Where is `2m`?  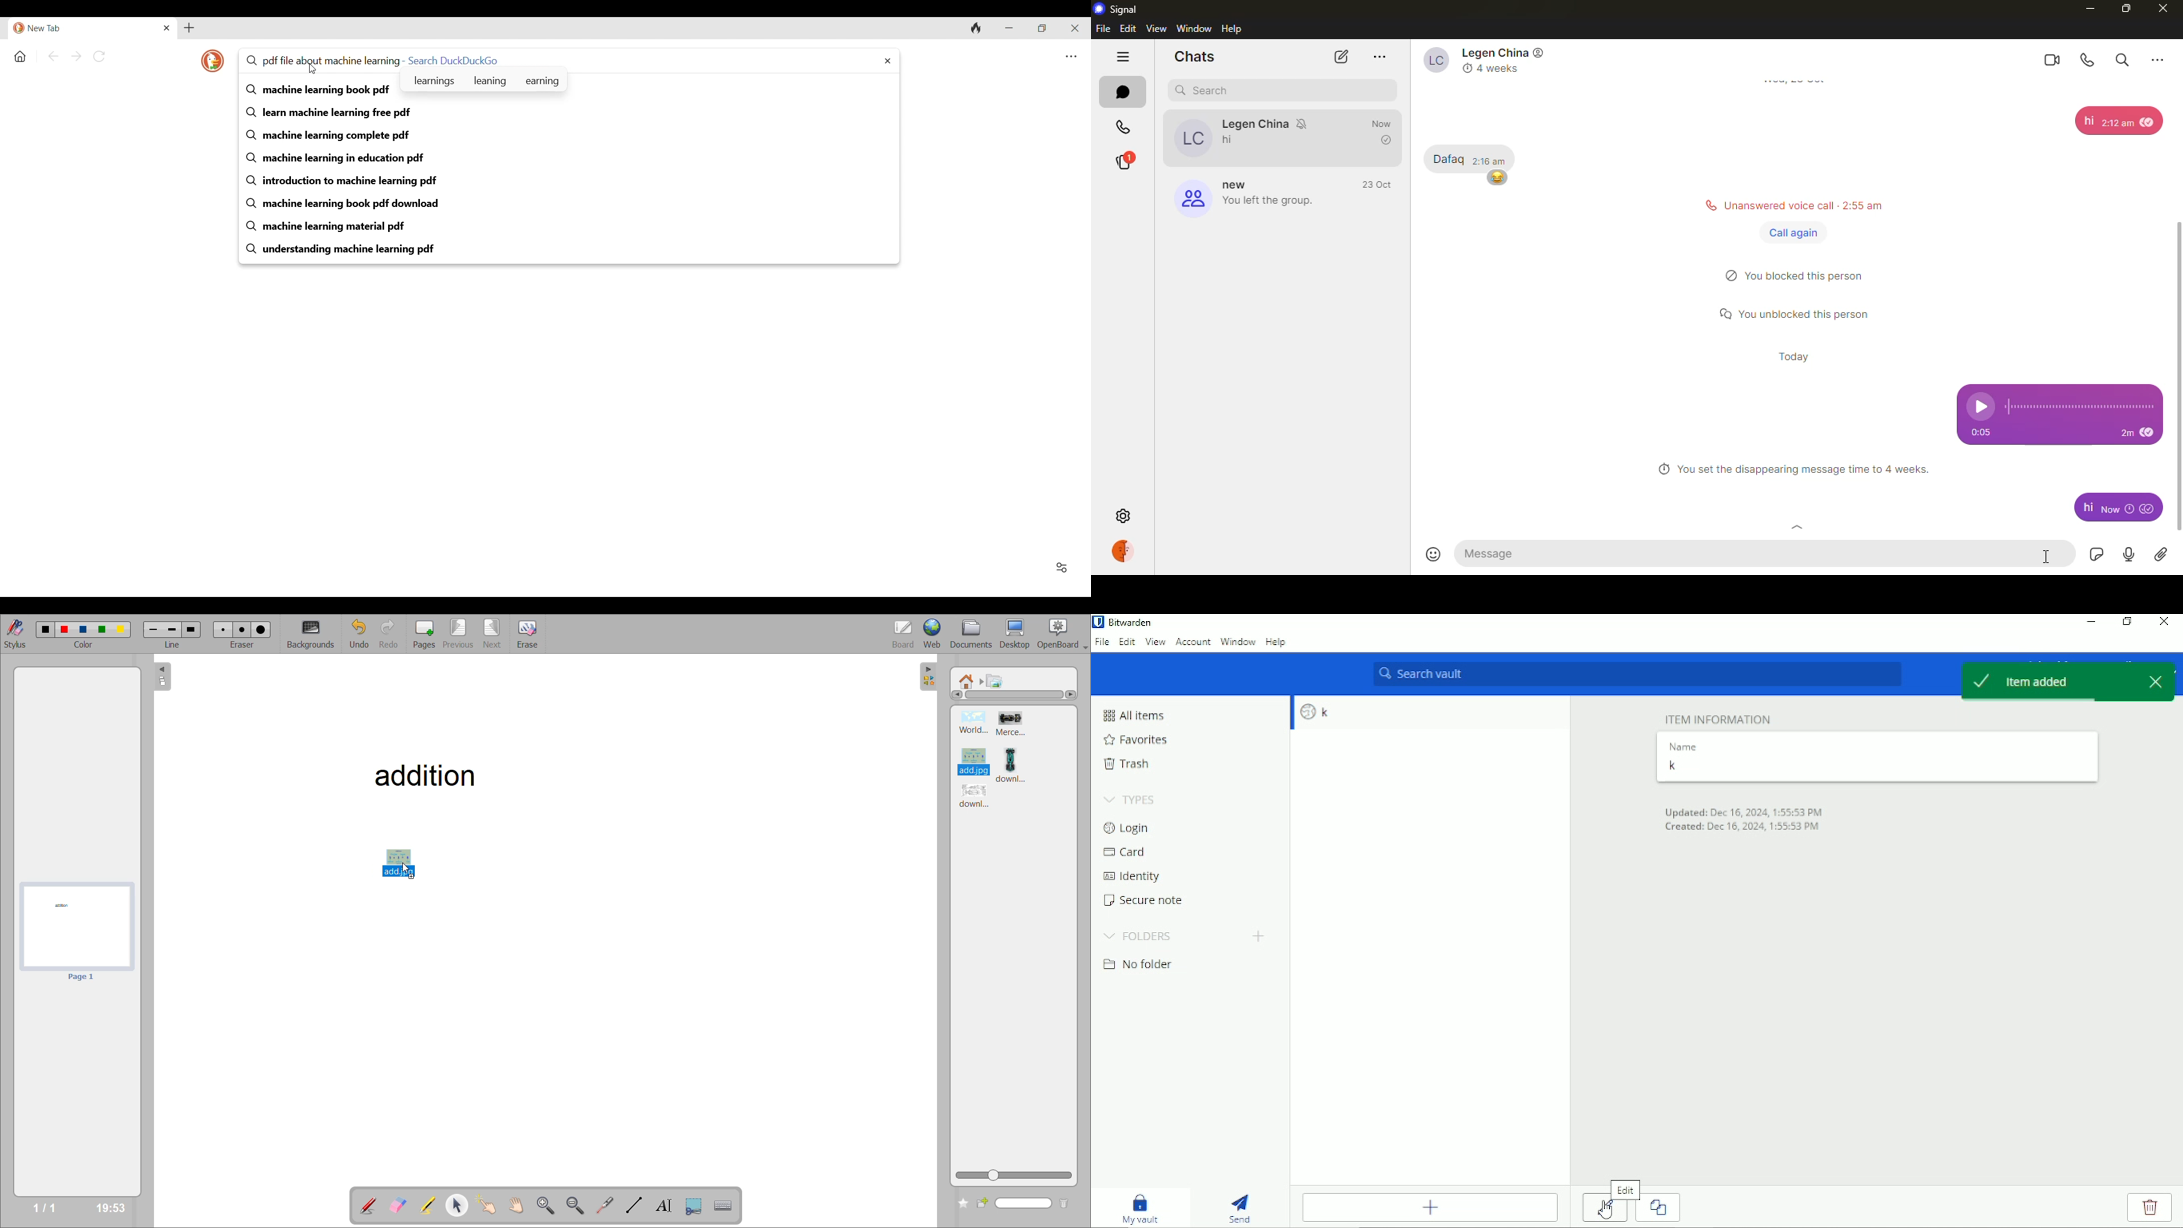
2m is located at coordinates (2127, 436).